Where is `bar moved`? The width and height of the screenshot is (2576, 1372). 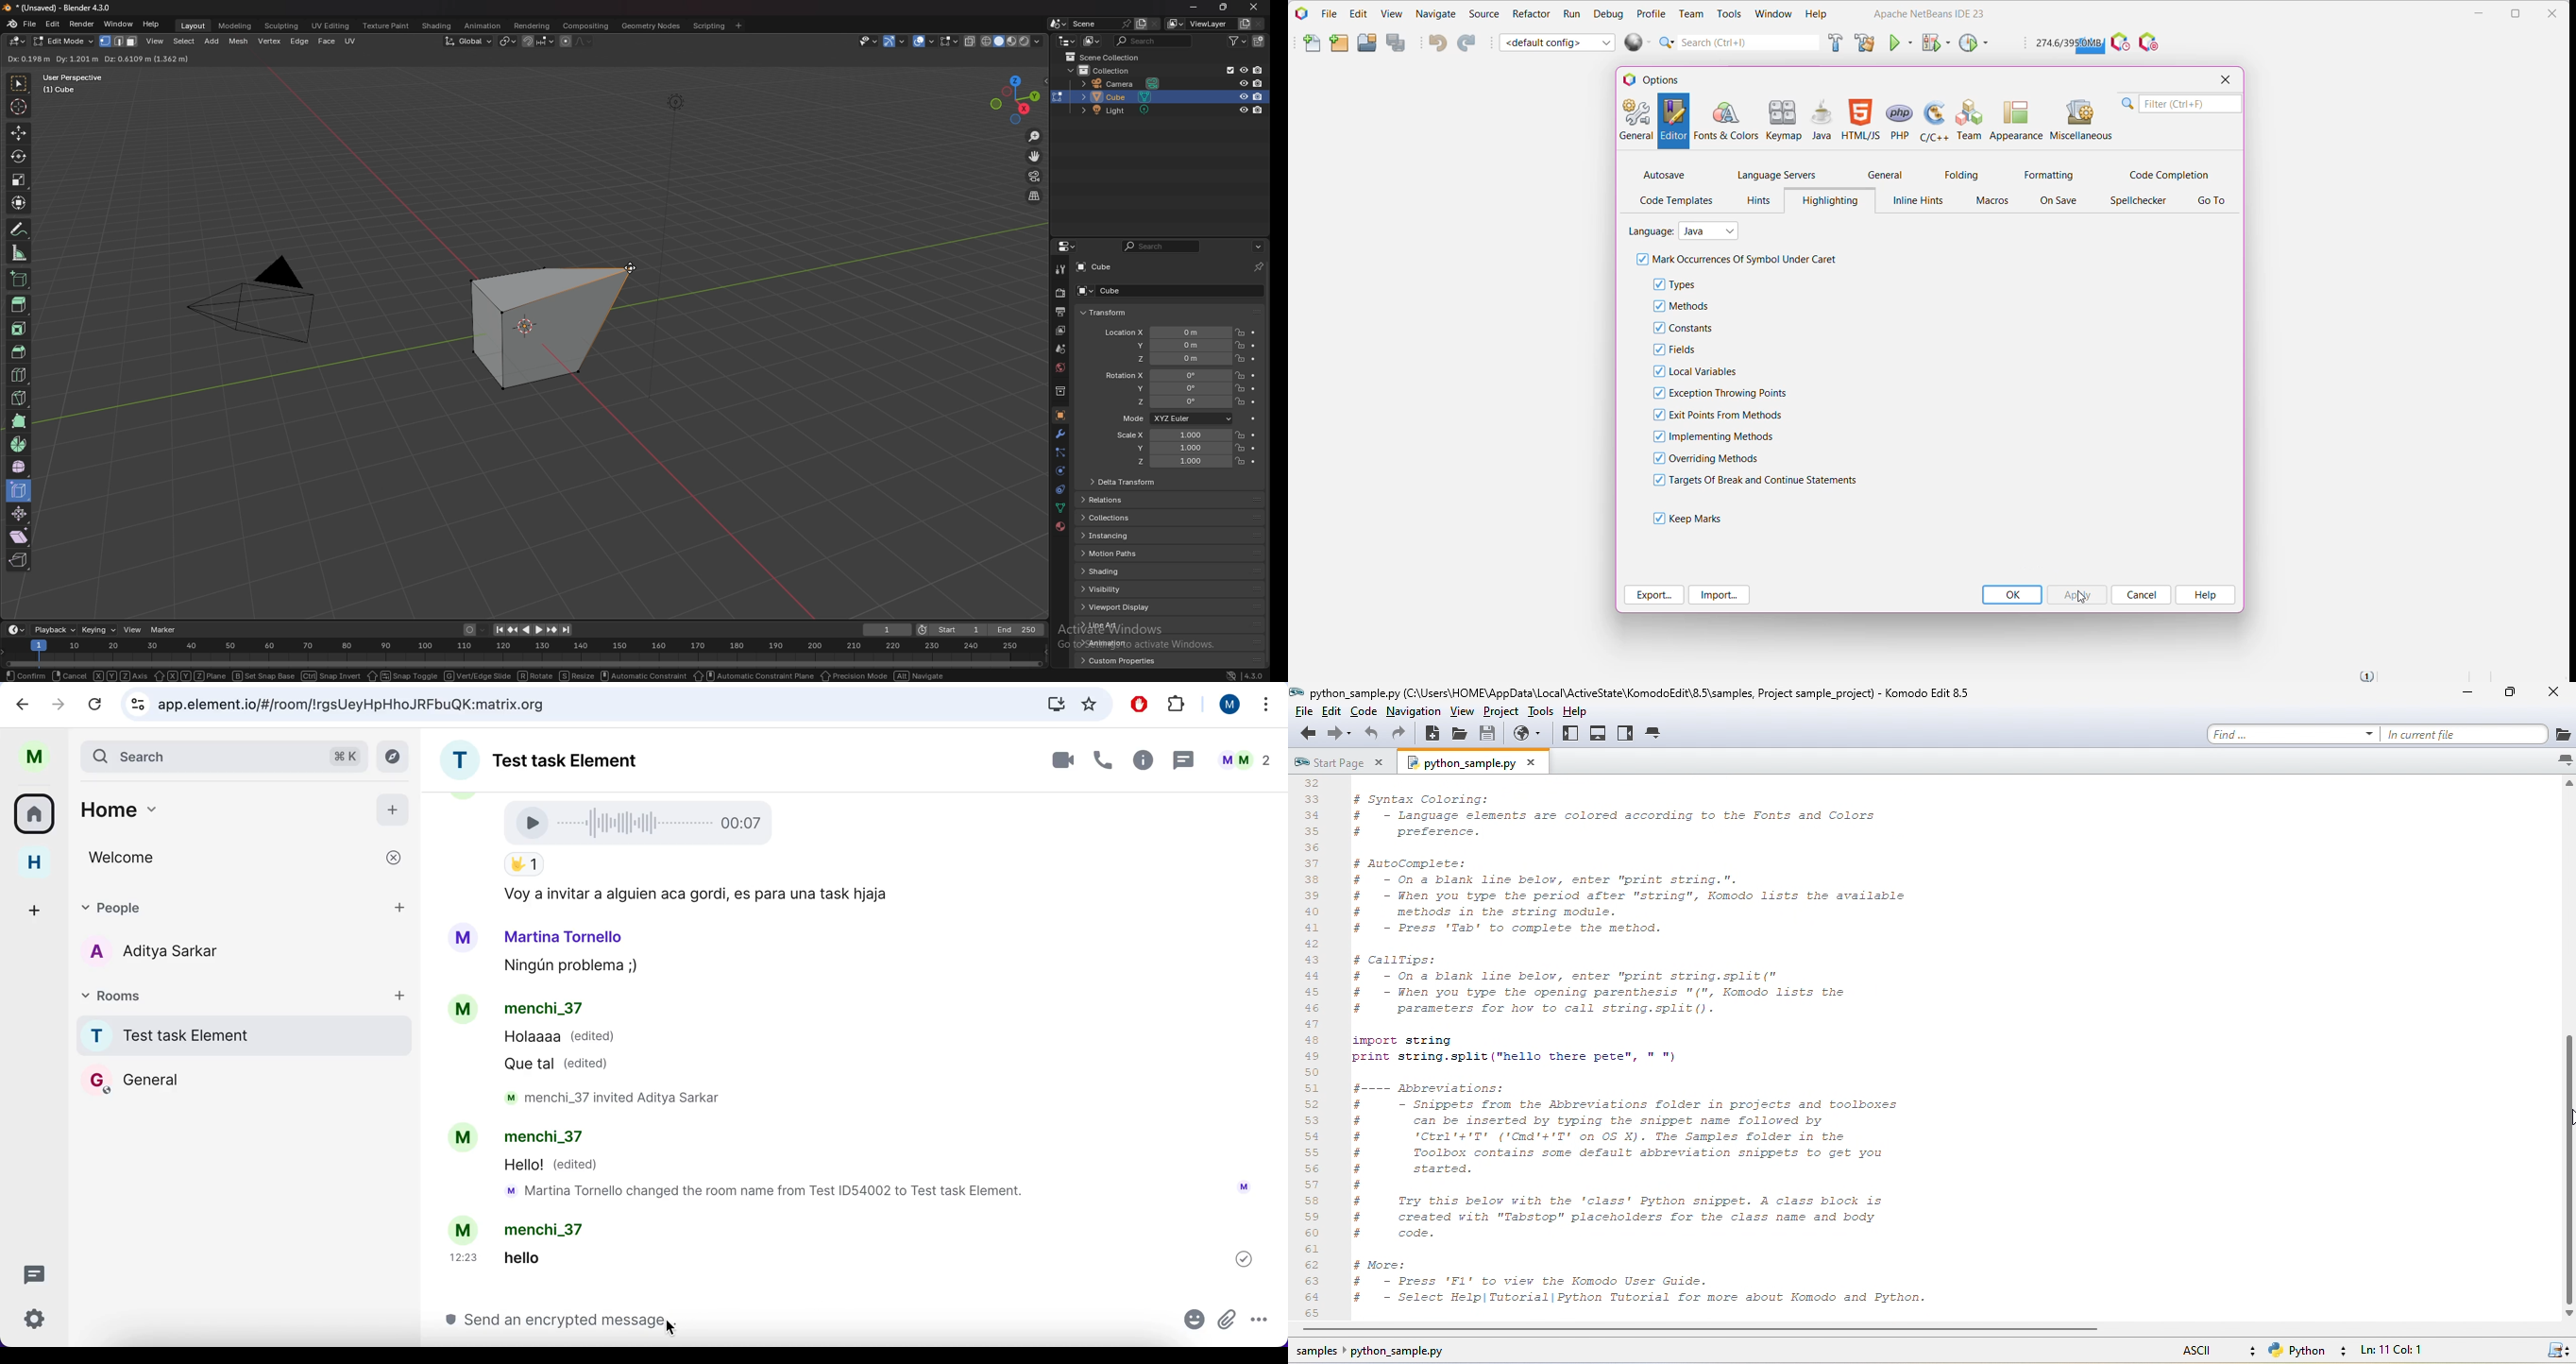 bar moved is located at coordinates (2568, 1169).